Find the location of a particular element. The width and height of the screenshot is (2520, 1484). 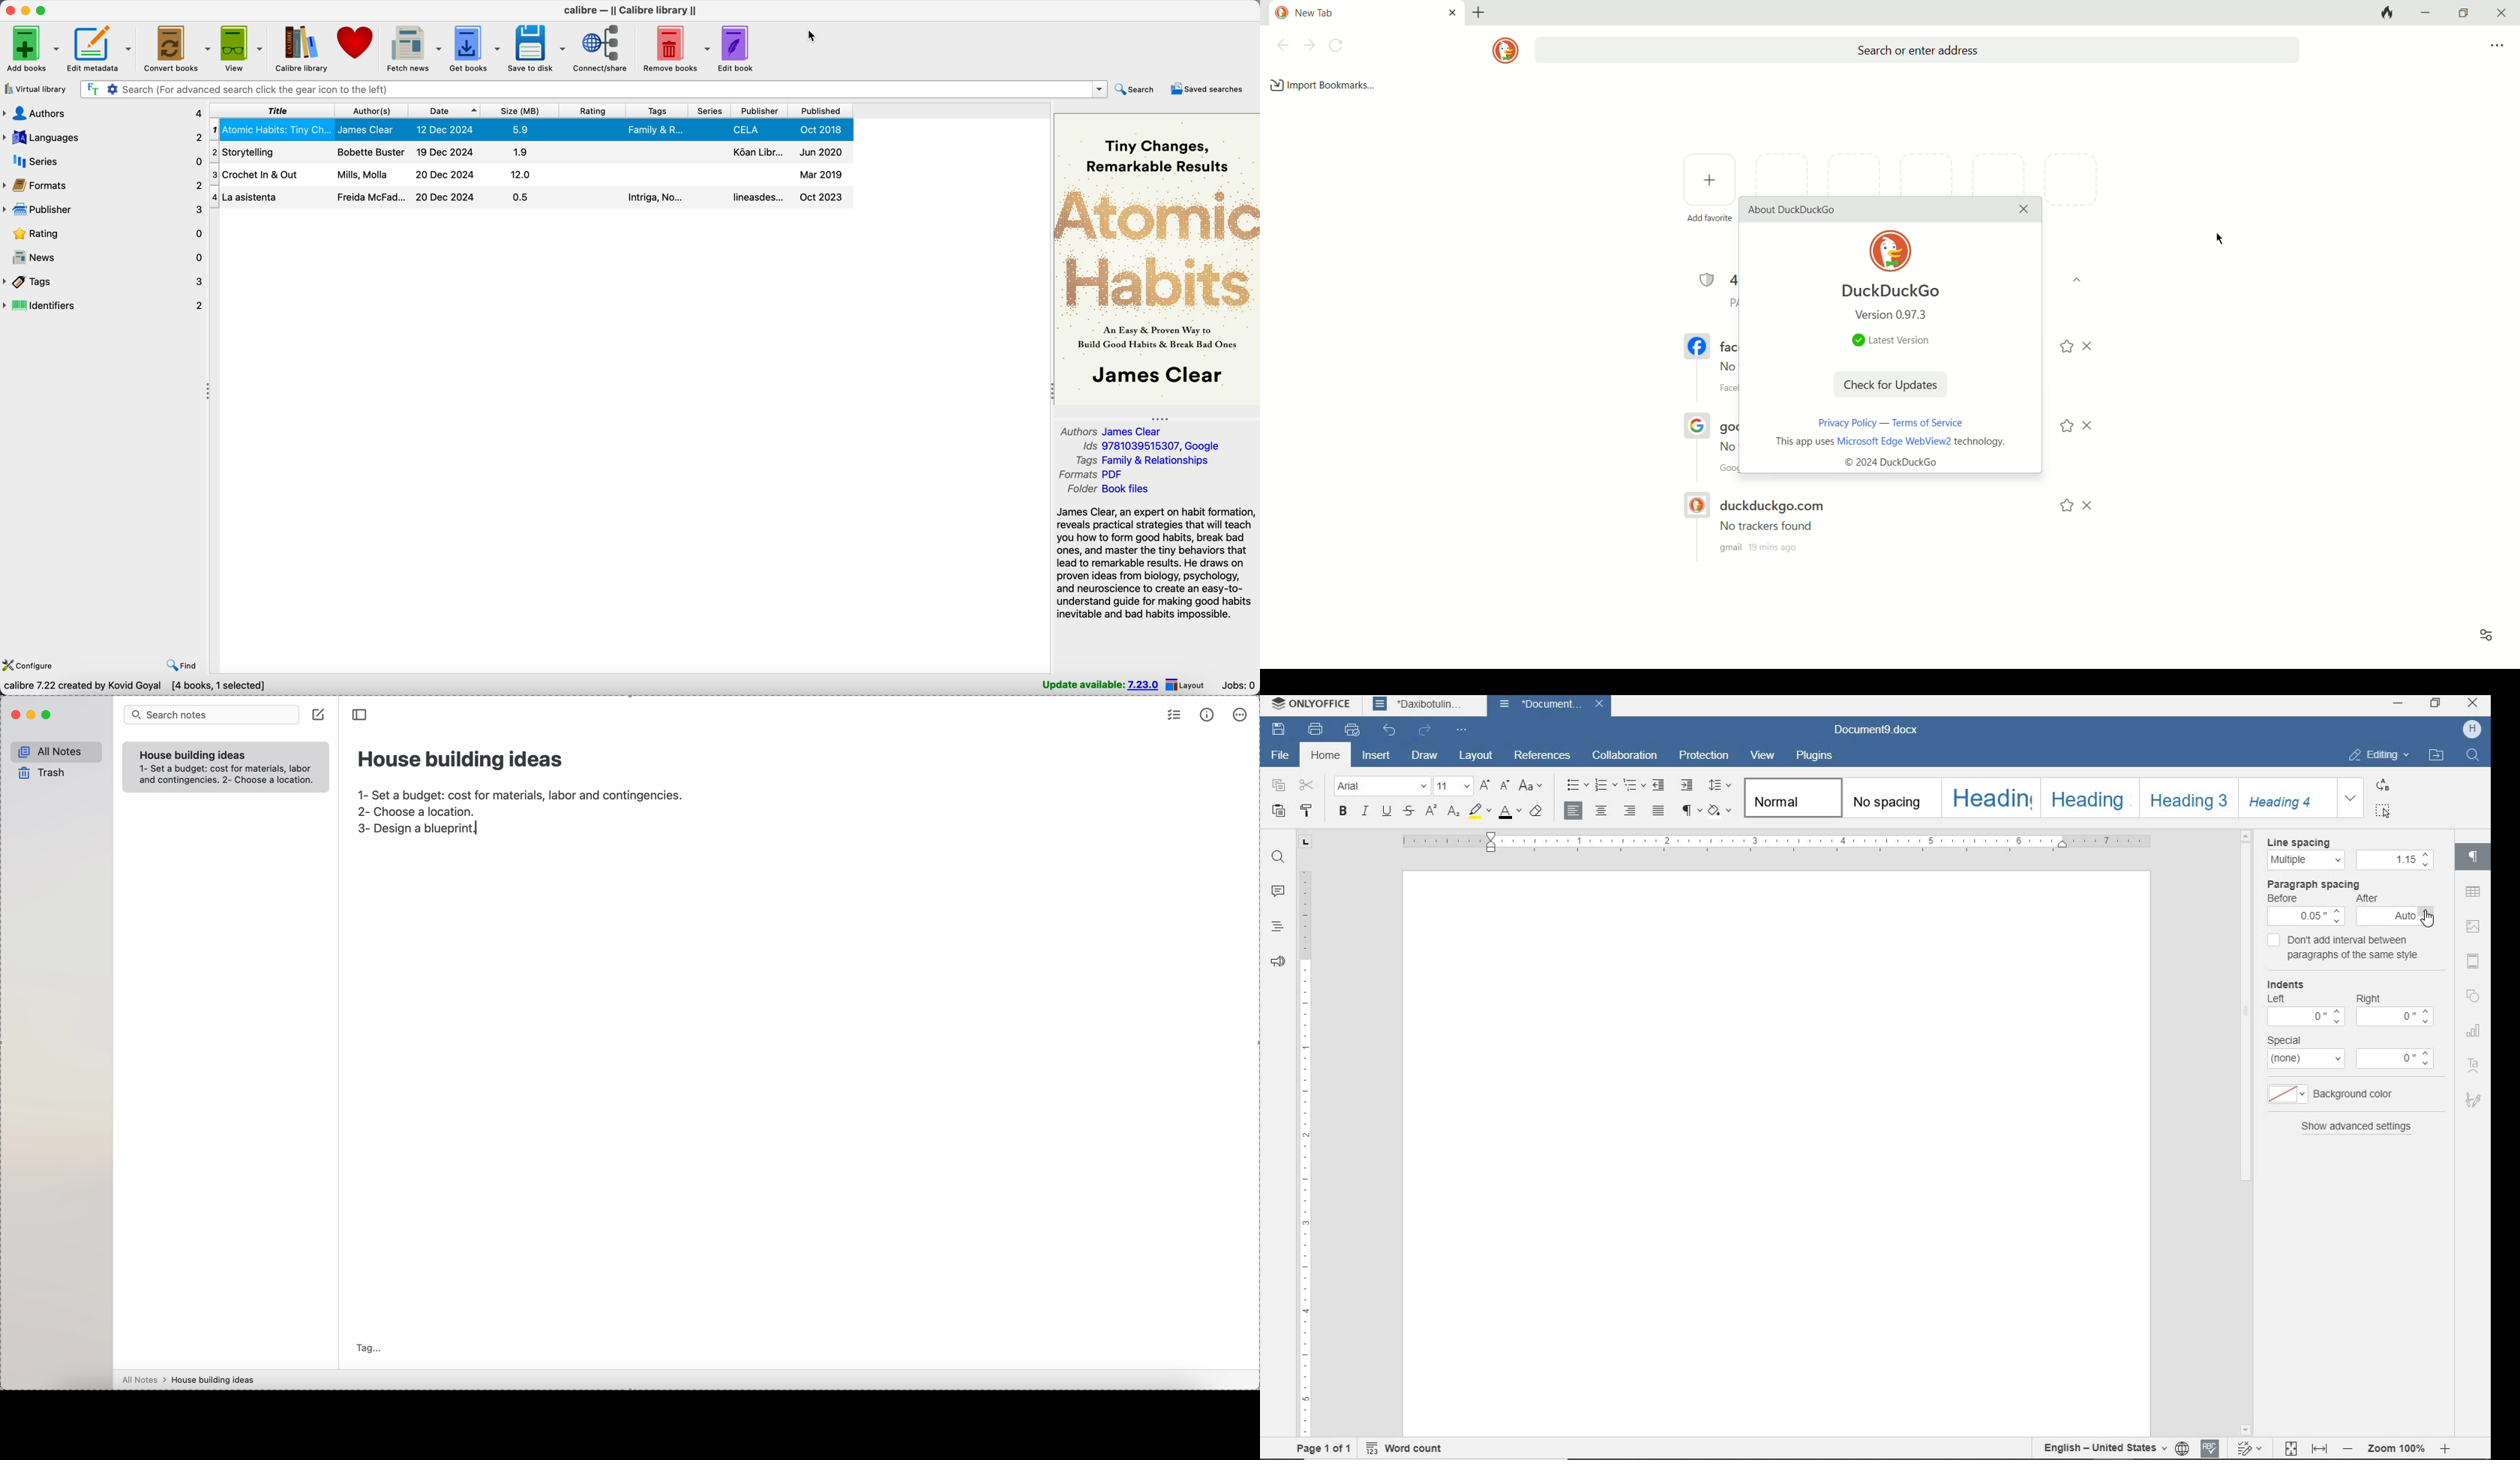

before is located at coordinates (2283, 898).